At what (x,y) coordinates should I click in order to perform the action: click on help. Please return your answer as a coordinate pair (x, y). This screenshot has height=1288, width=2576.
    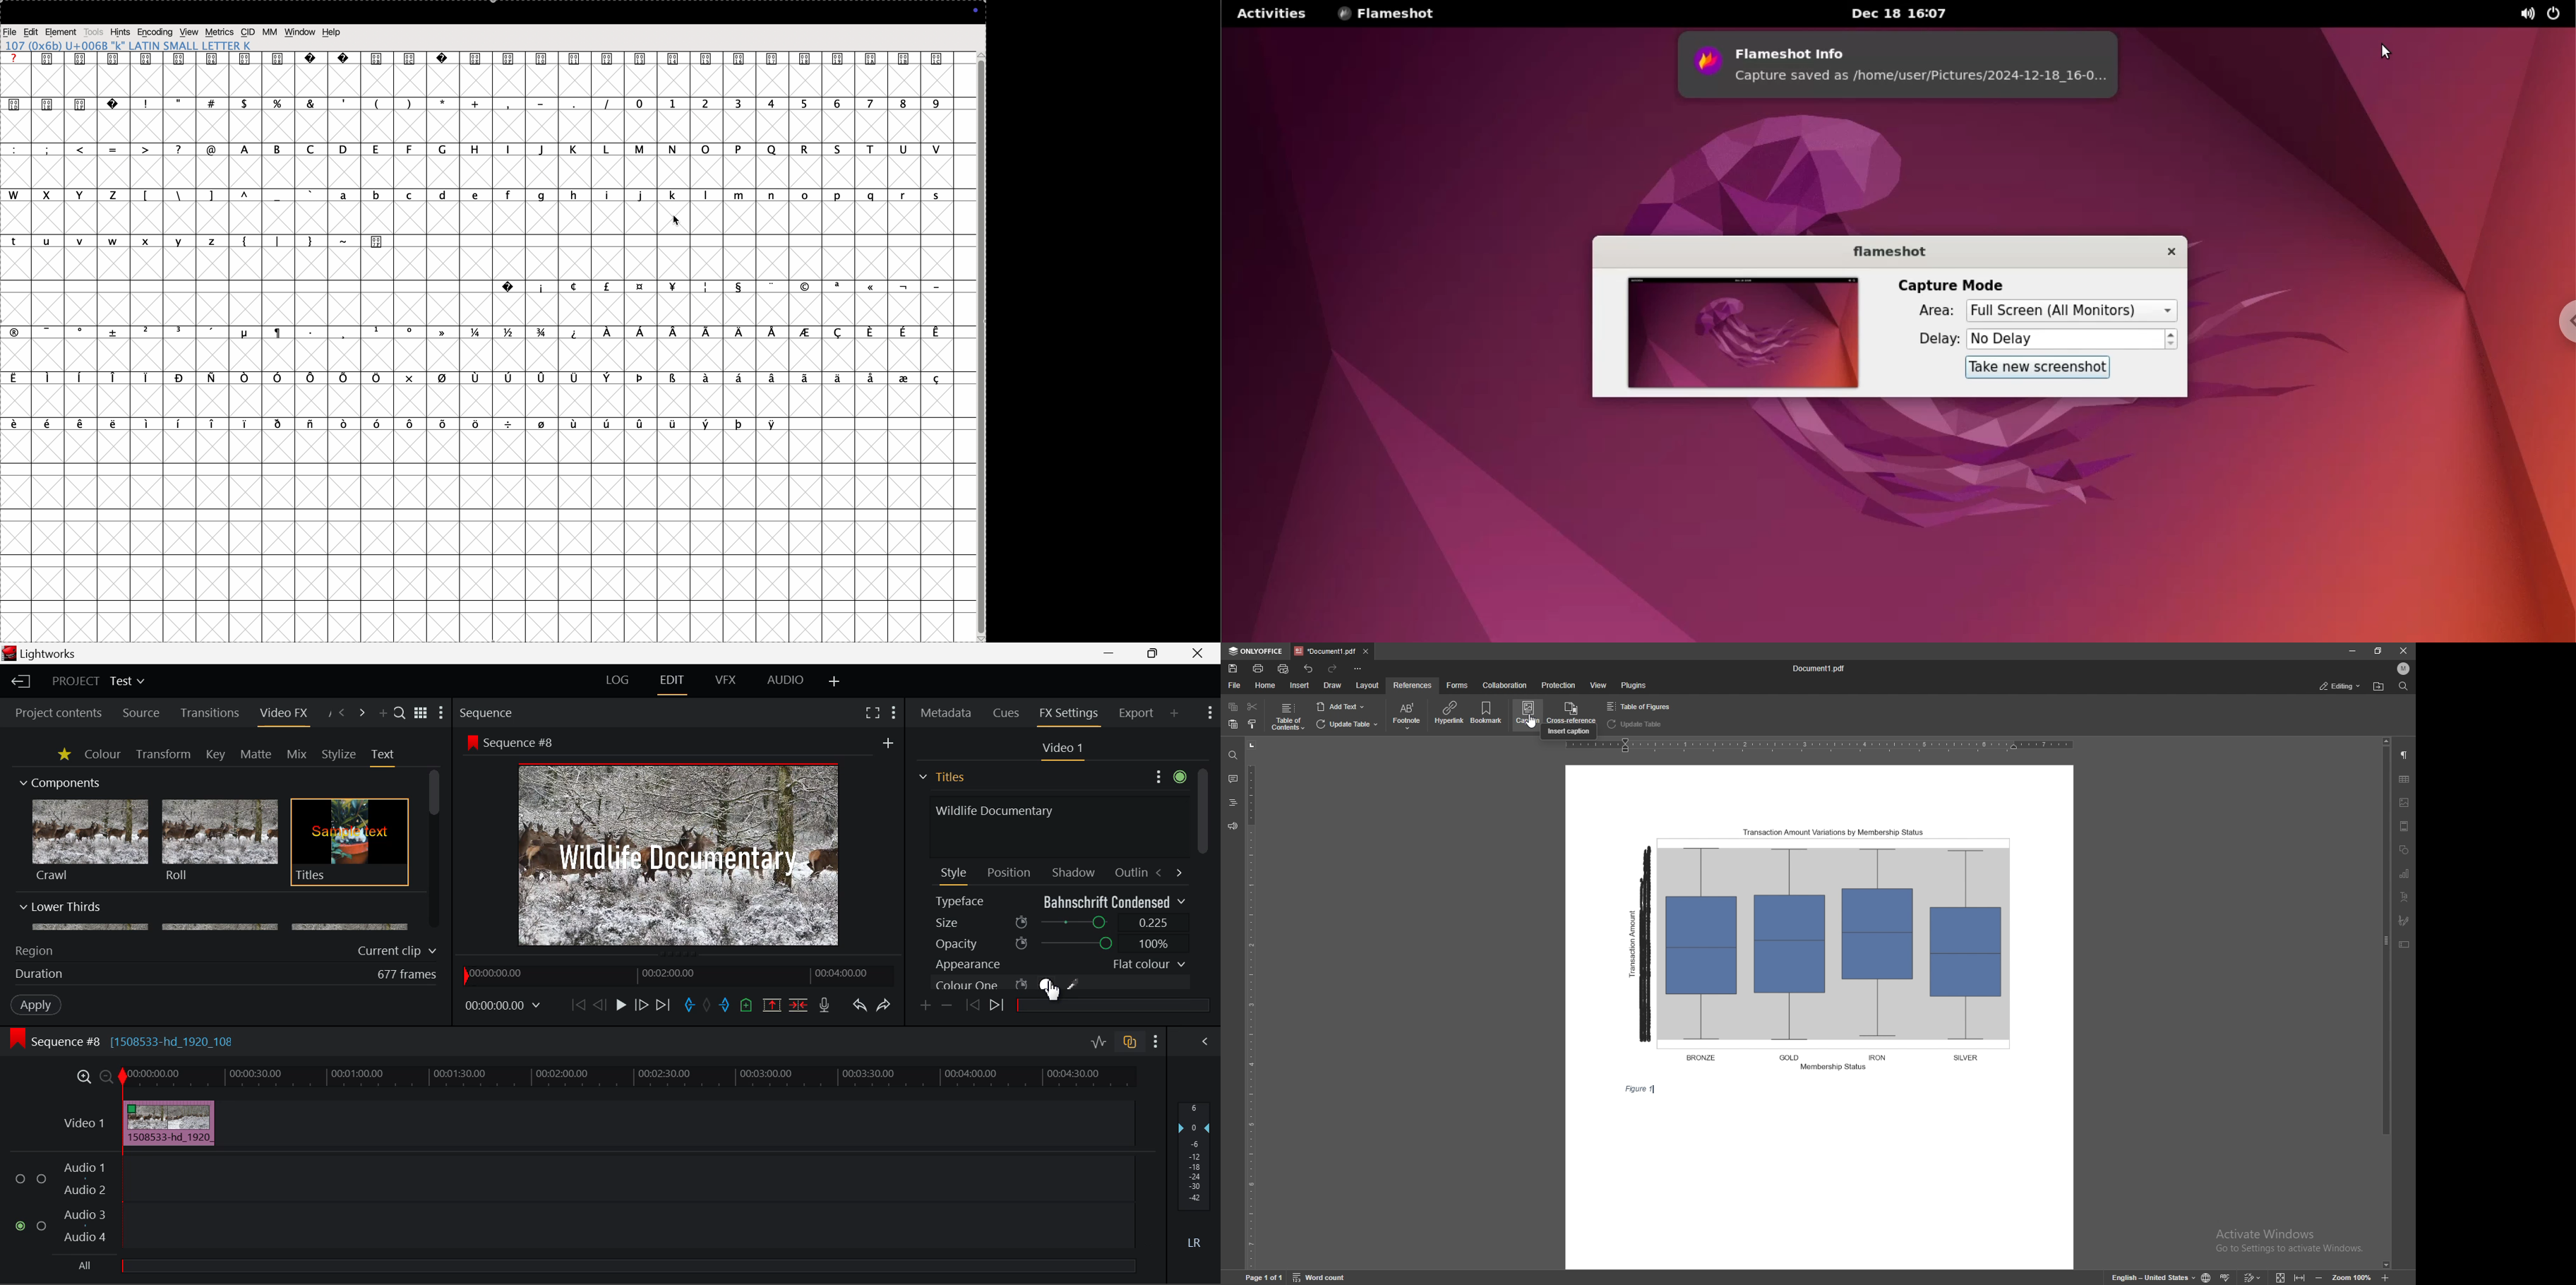
    Looking at the image, I should click on (331, 33).